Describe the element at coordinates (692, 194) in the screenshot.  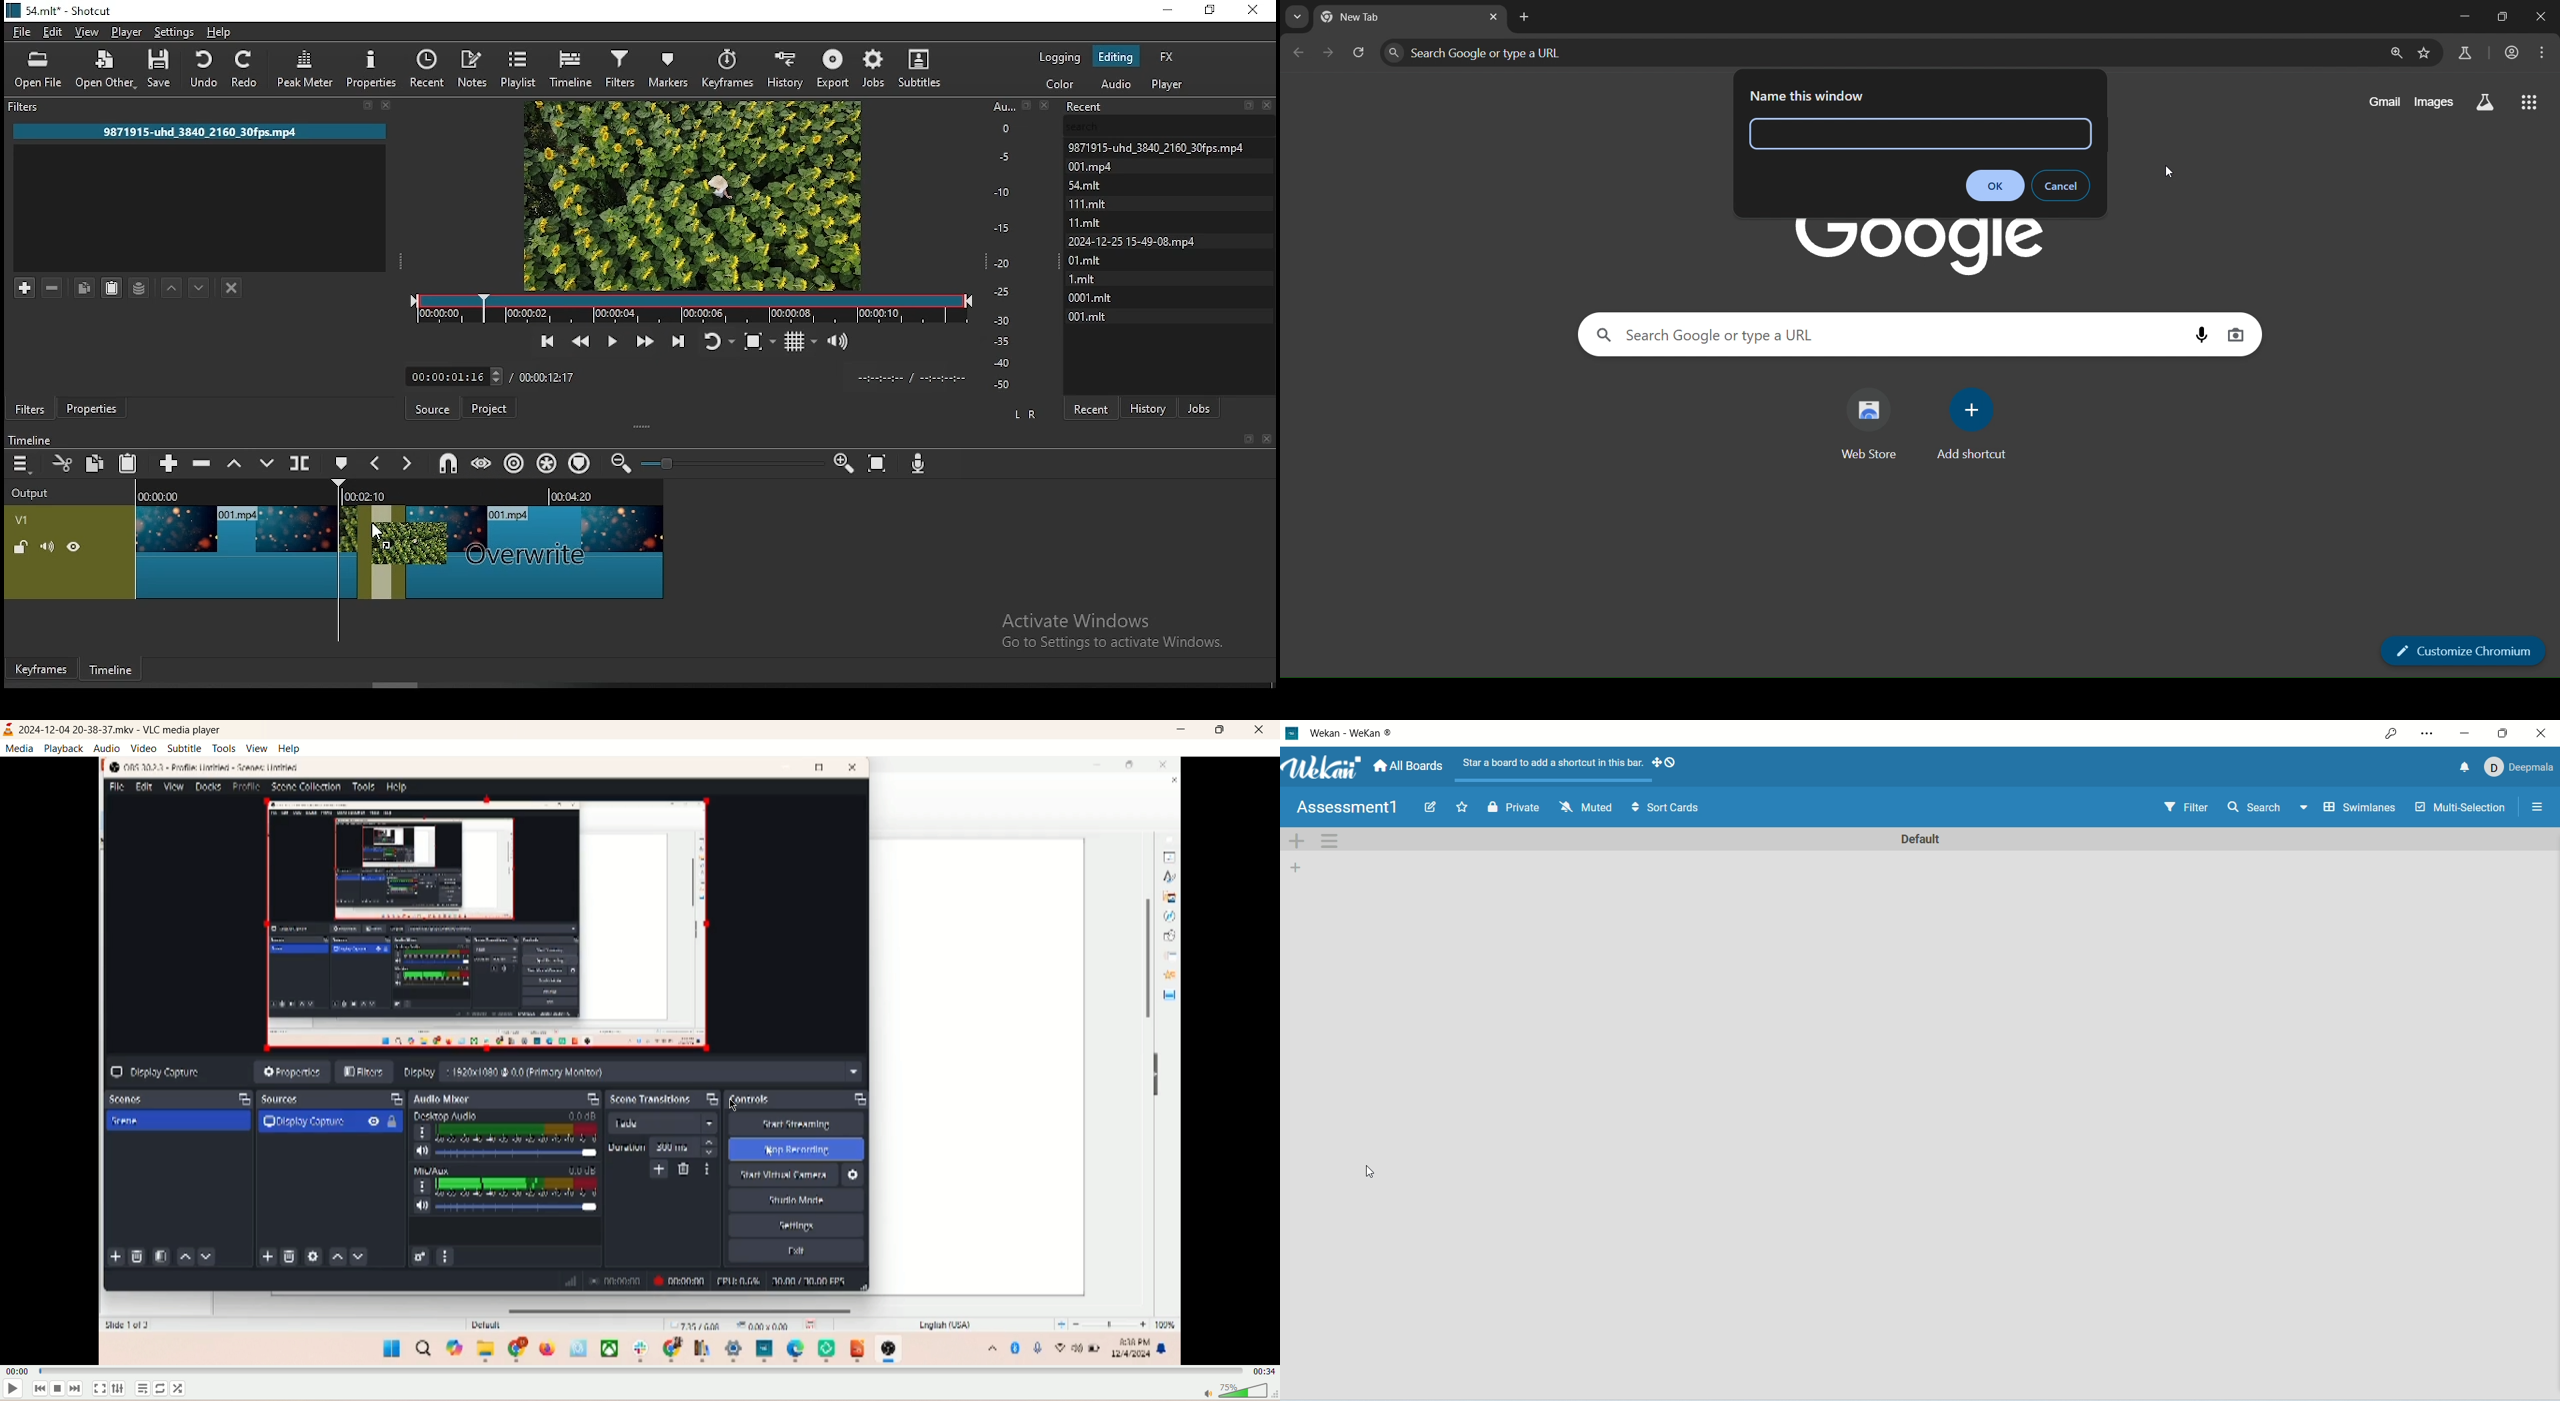
I see `preview` at that location.